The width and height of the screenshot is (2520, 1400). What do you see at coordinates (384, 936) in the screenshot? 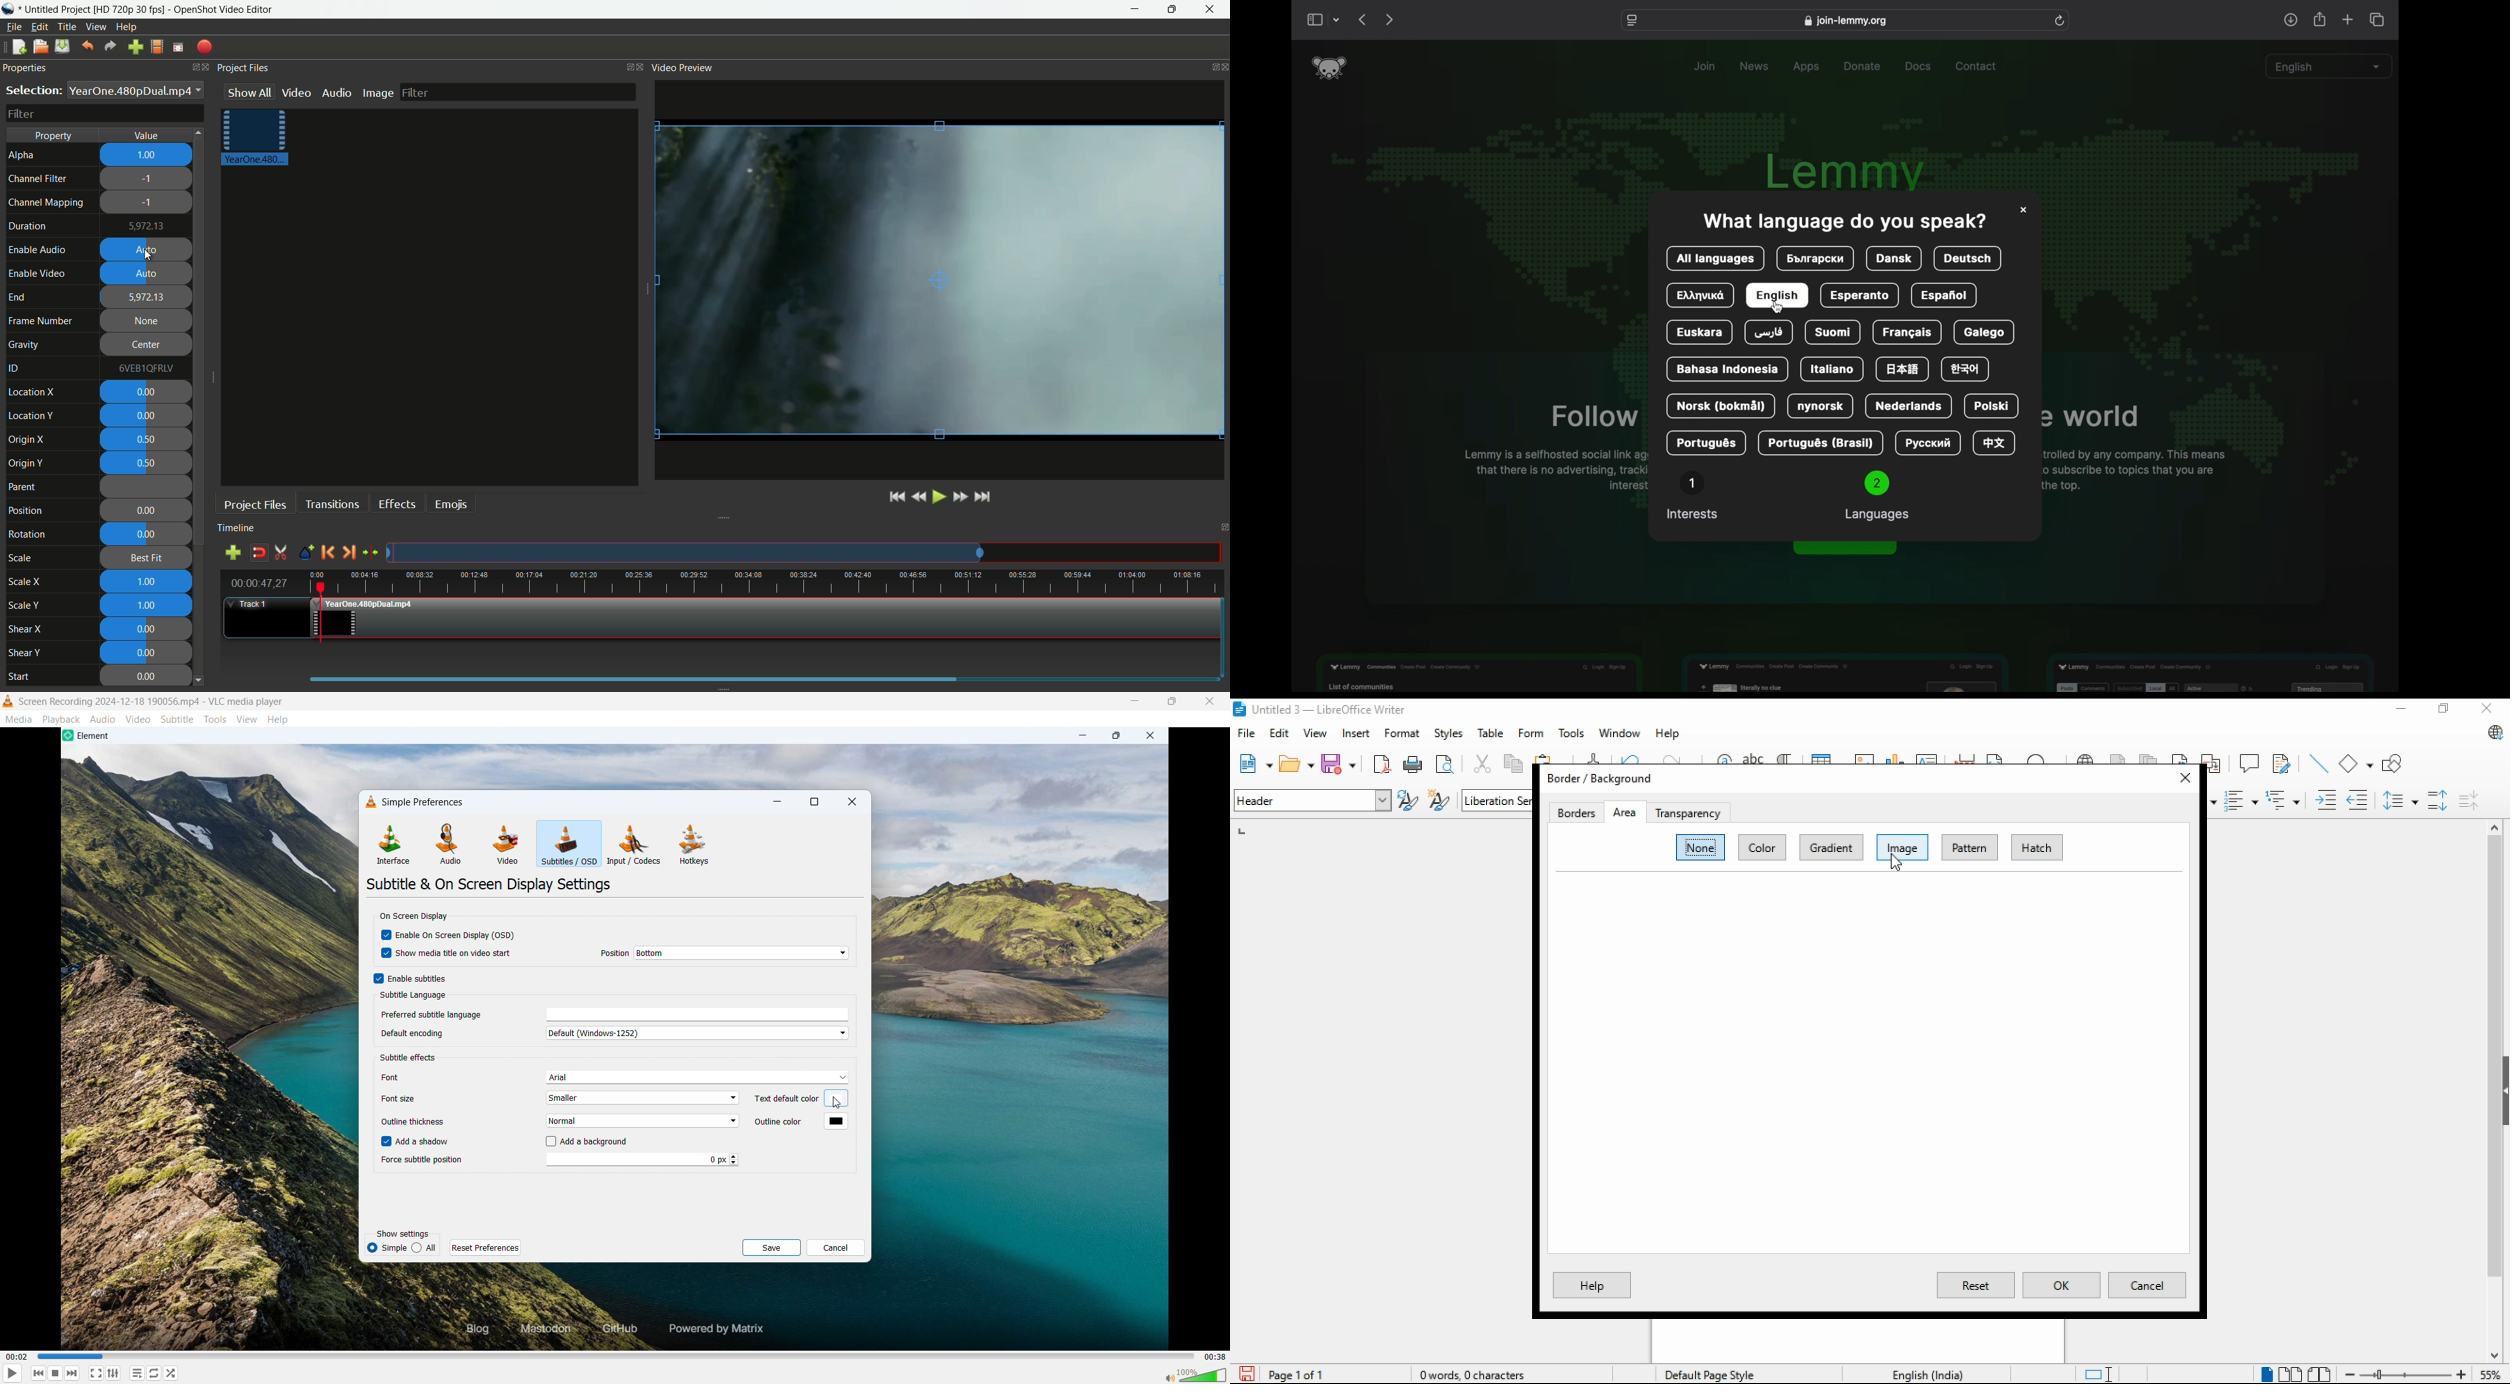
I see `checkboc` at bounding box center [384, 936].